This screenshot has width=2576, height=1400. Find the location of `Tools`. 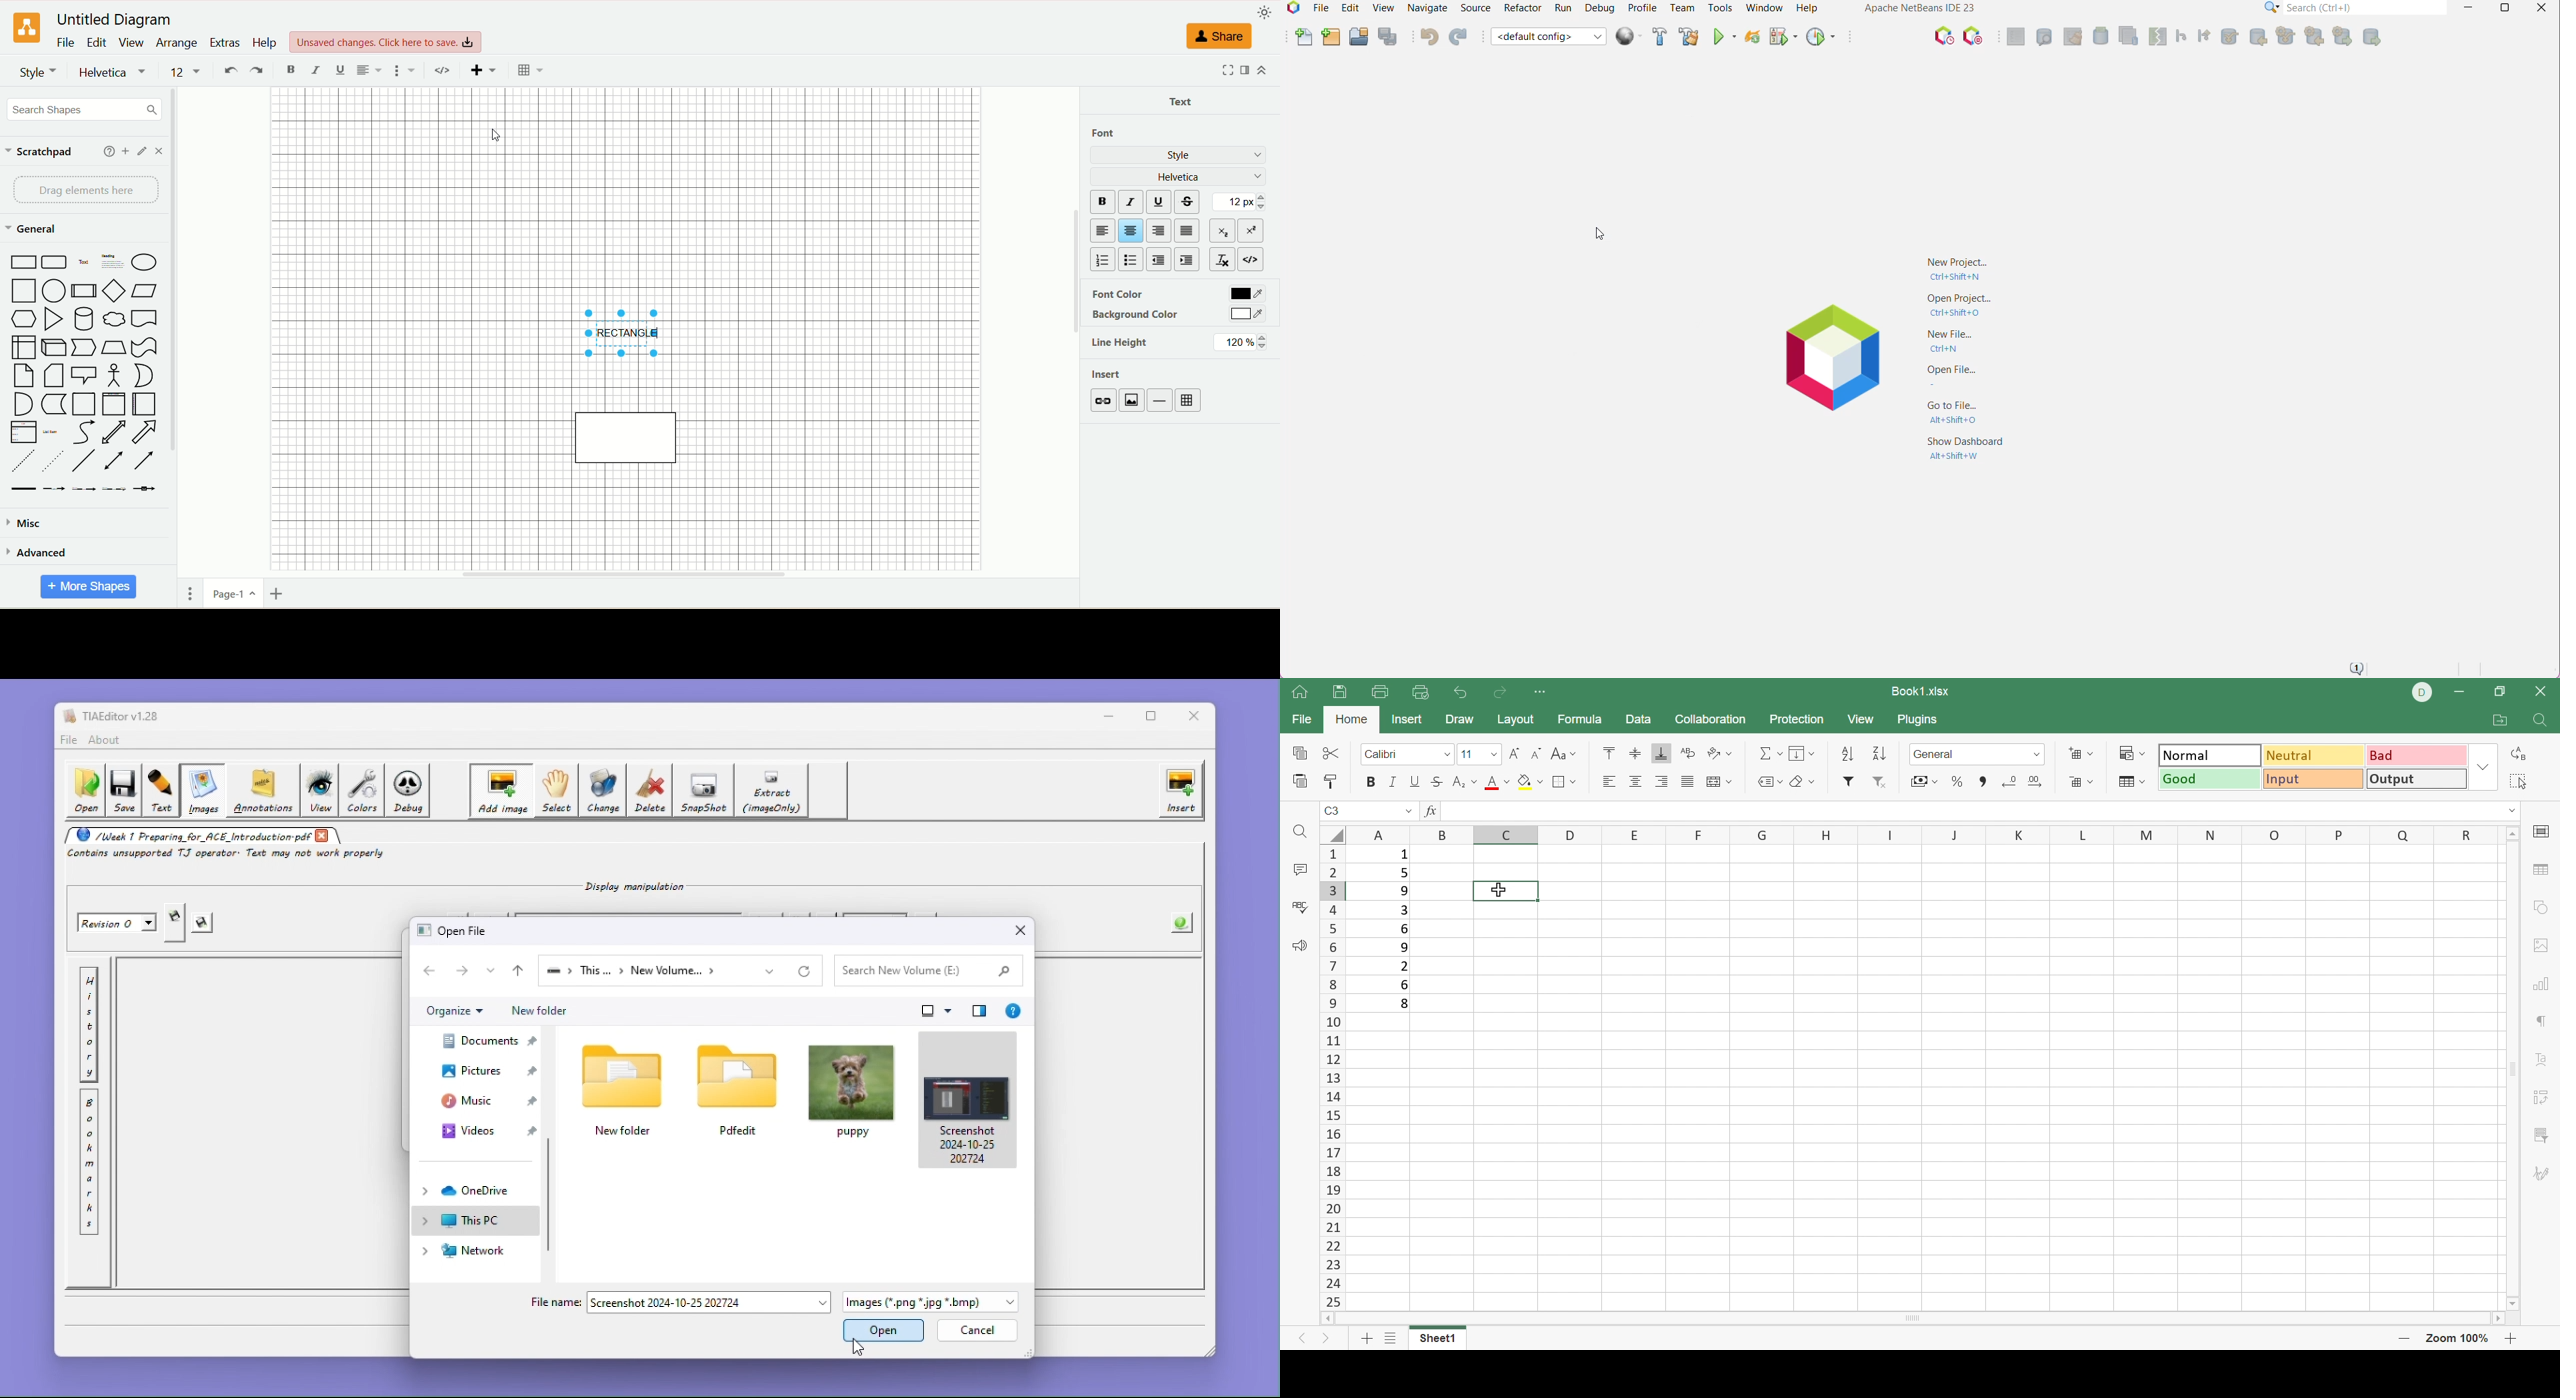

Tools is located at coordinates (1719, 7).